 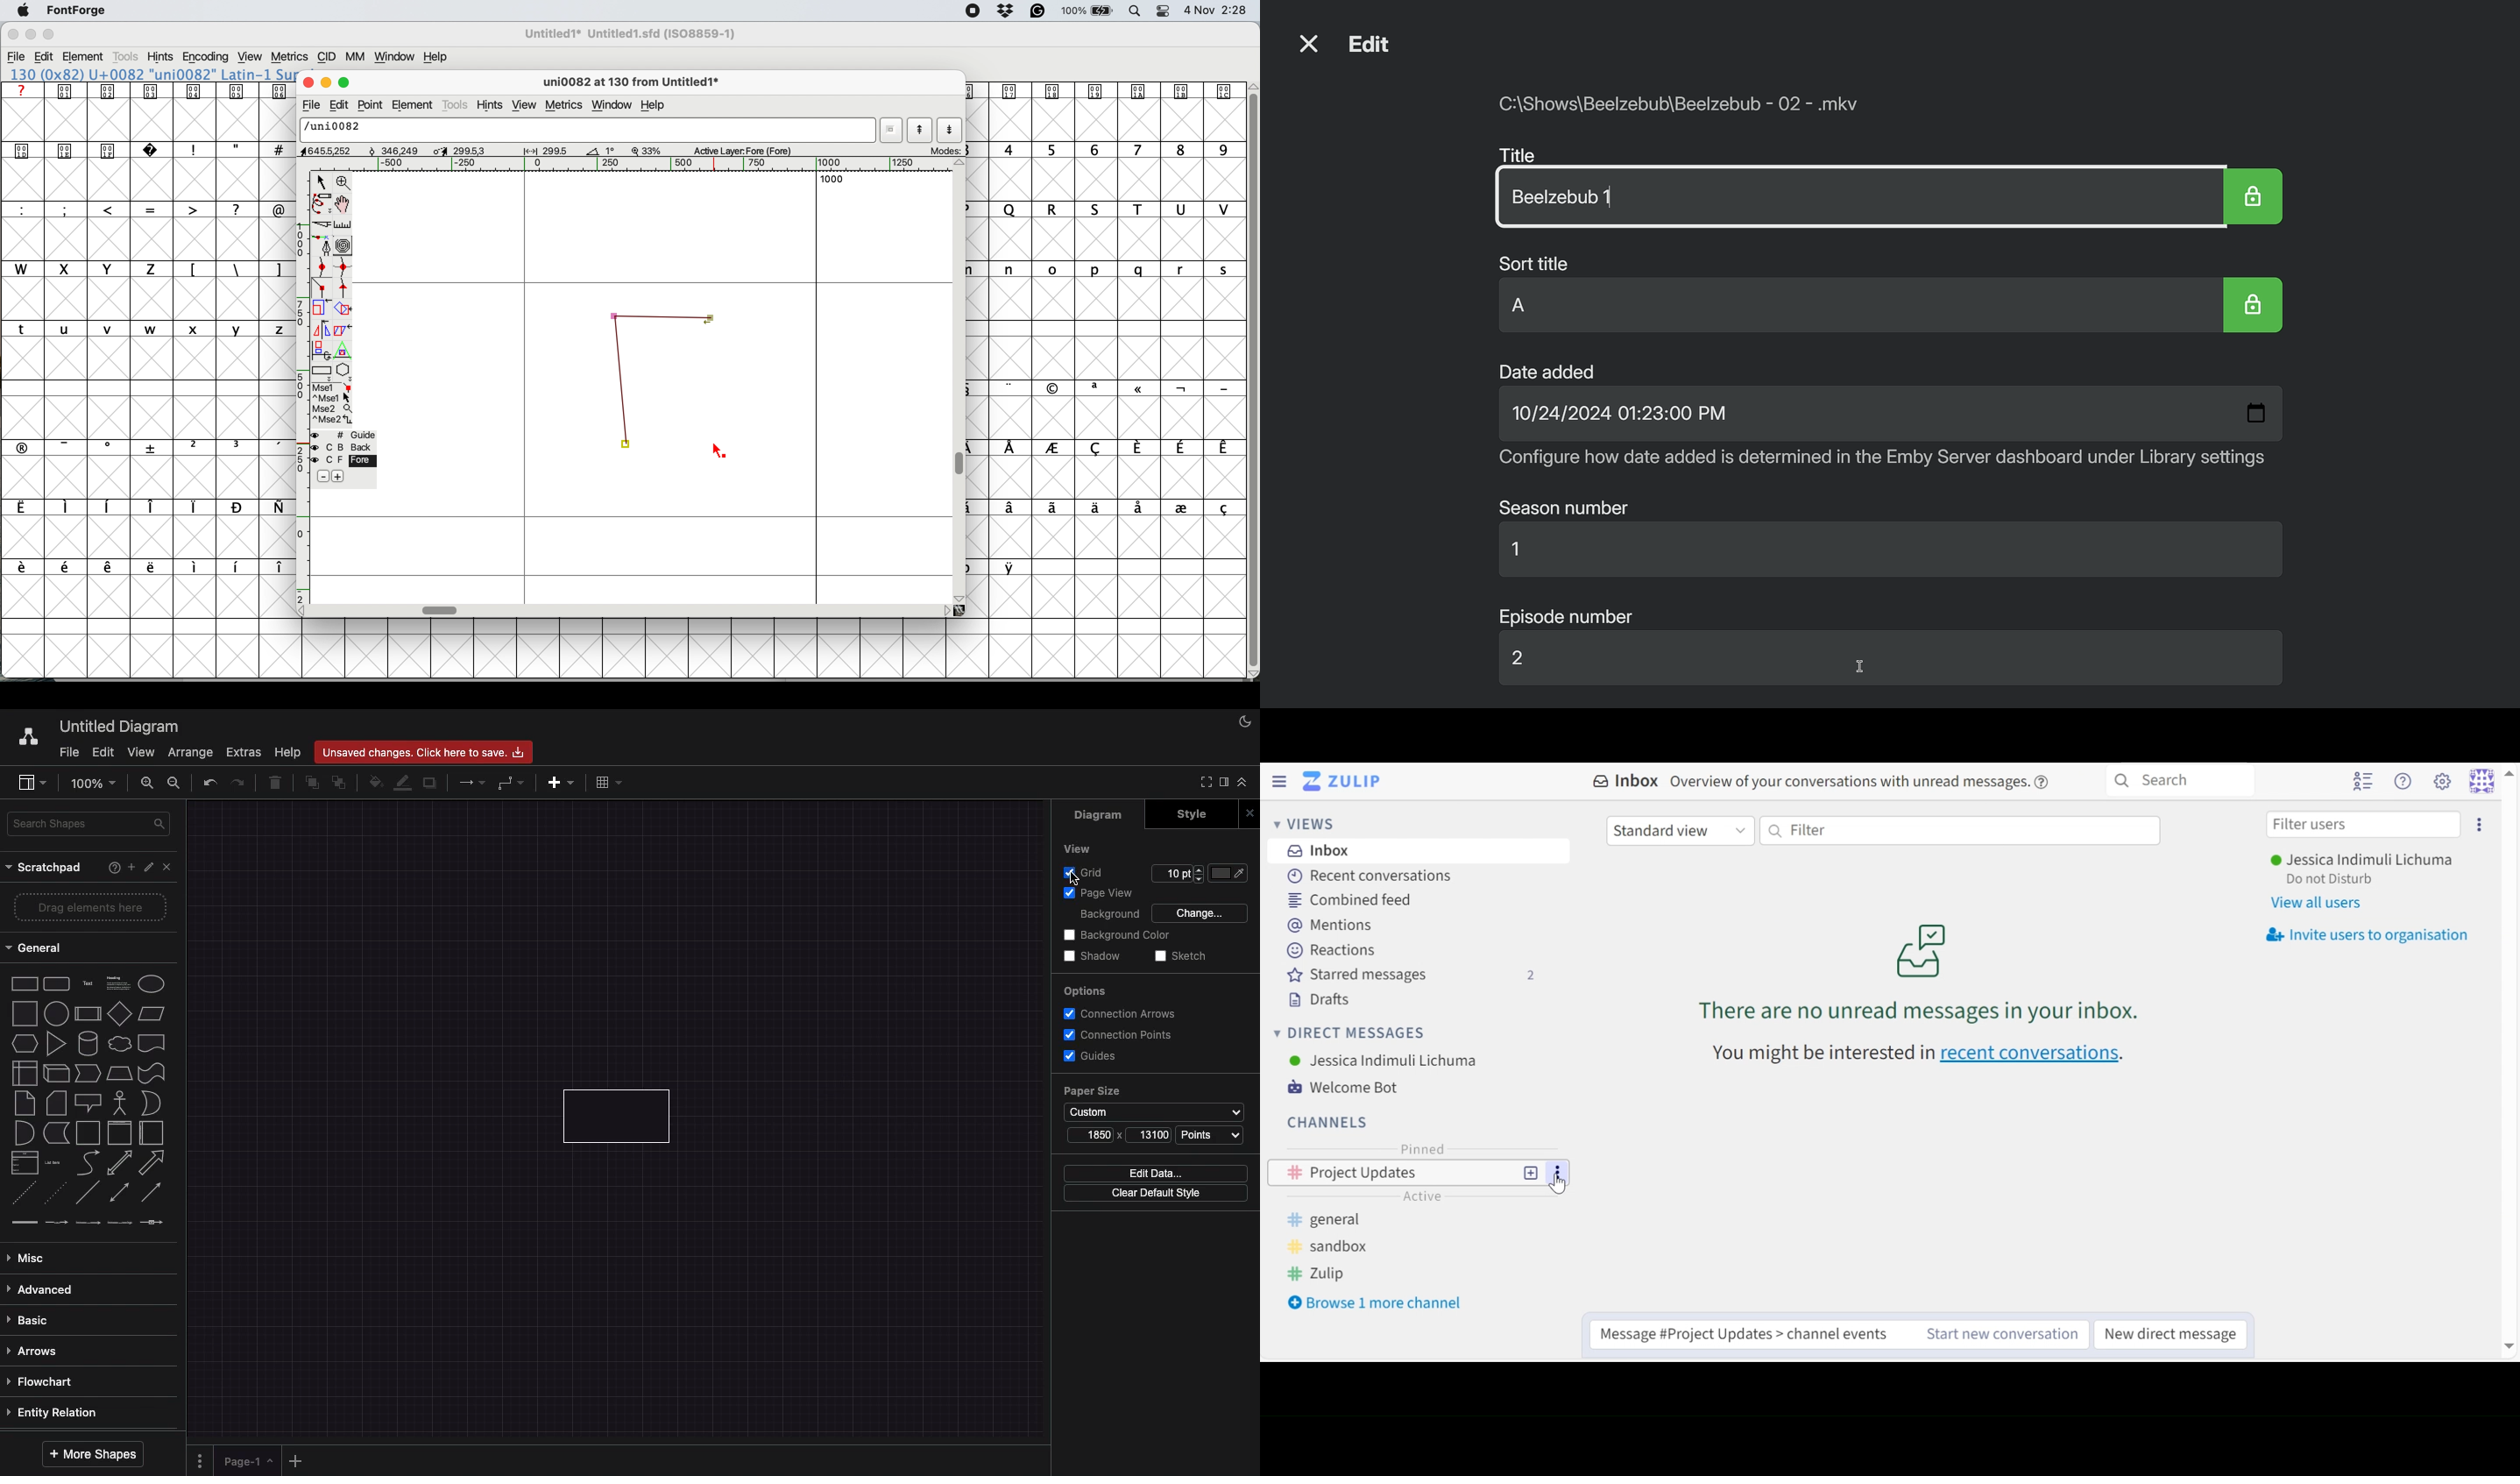 What do you see at coordinates (325, 82) in the screenshot?
I see `minimise` at bounding box center [325, 82].